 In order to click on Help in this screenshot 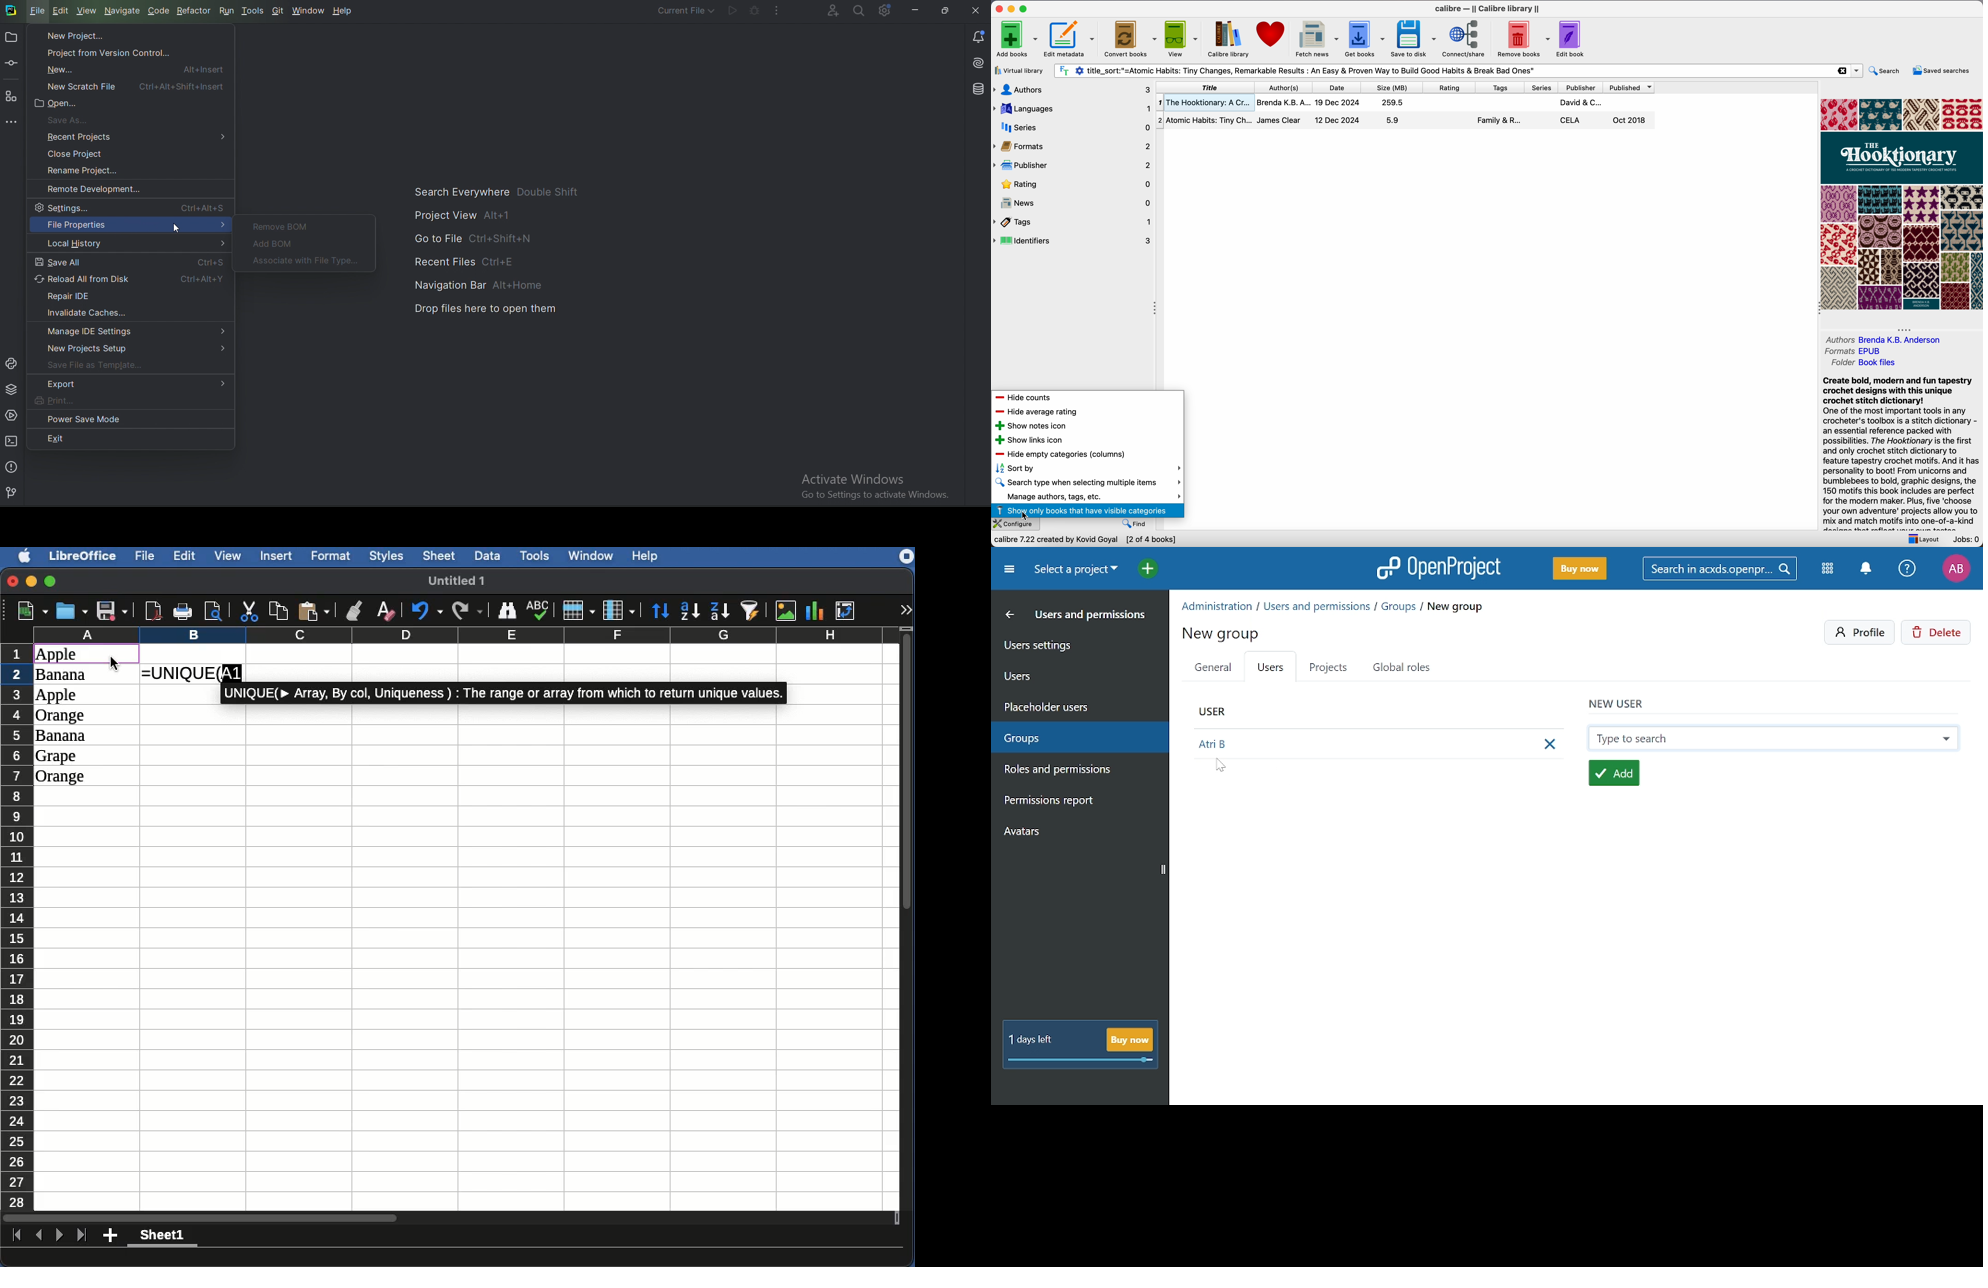, I will do `click(1908, 569)`.